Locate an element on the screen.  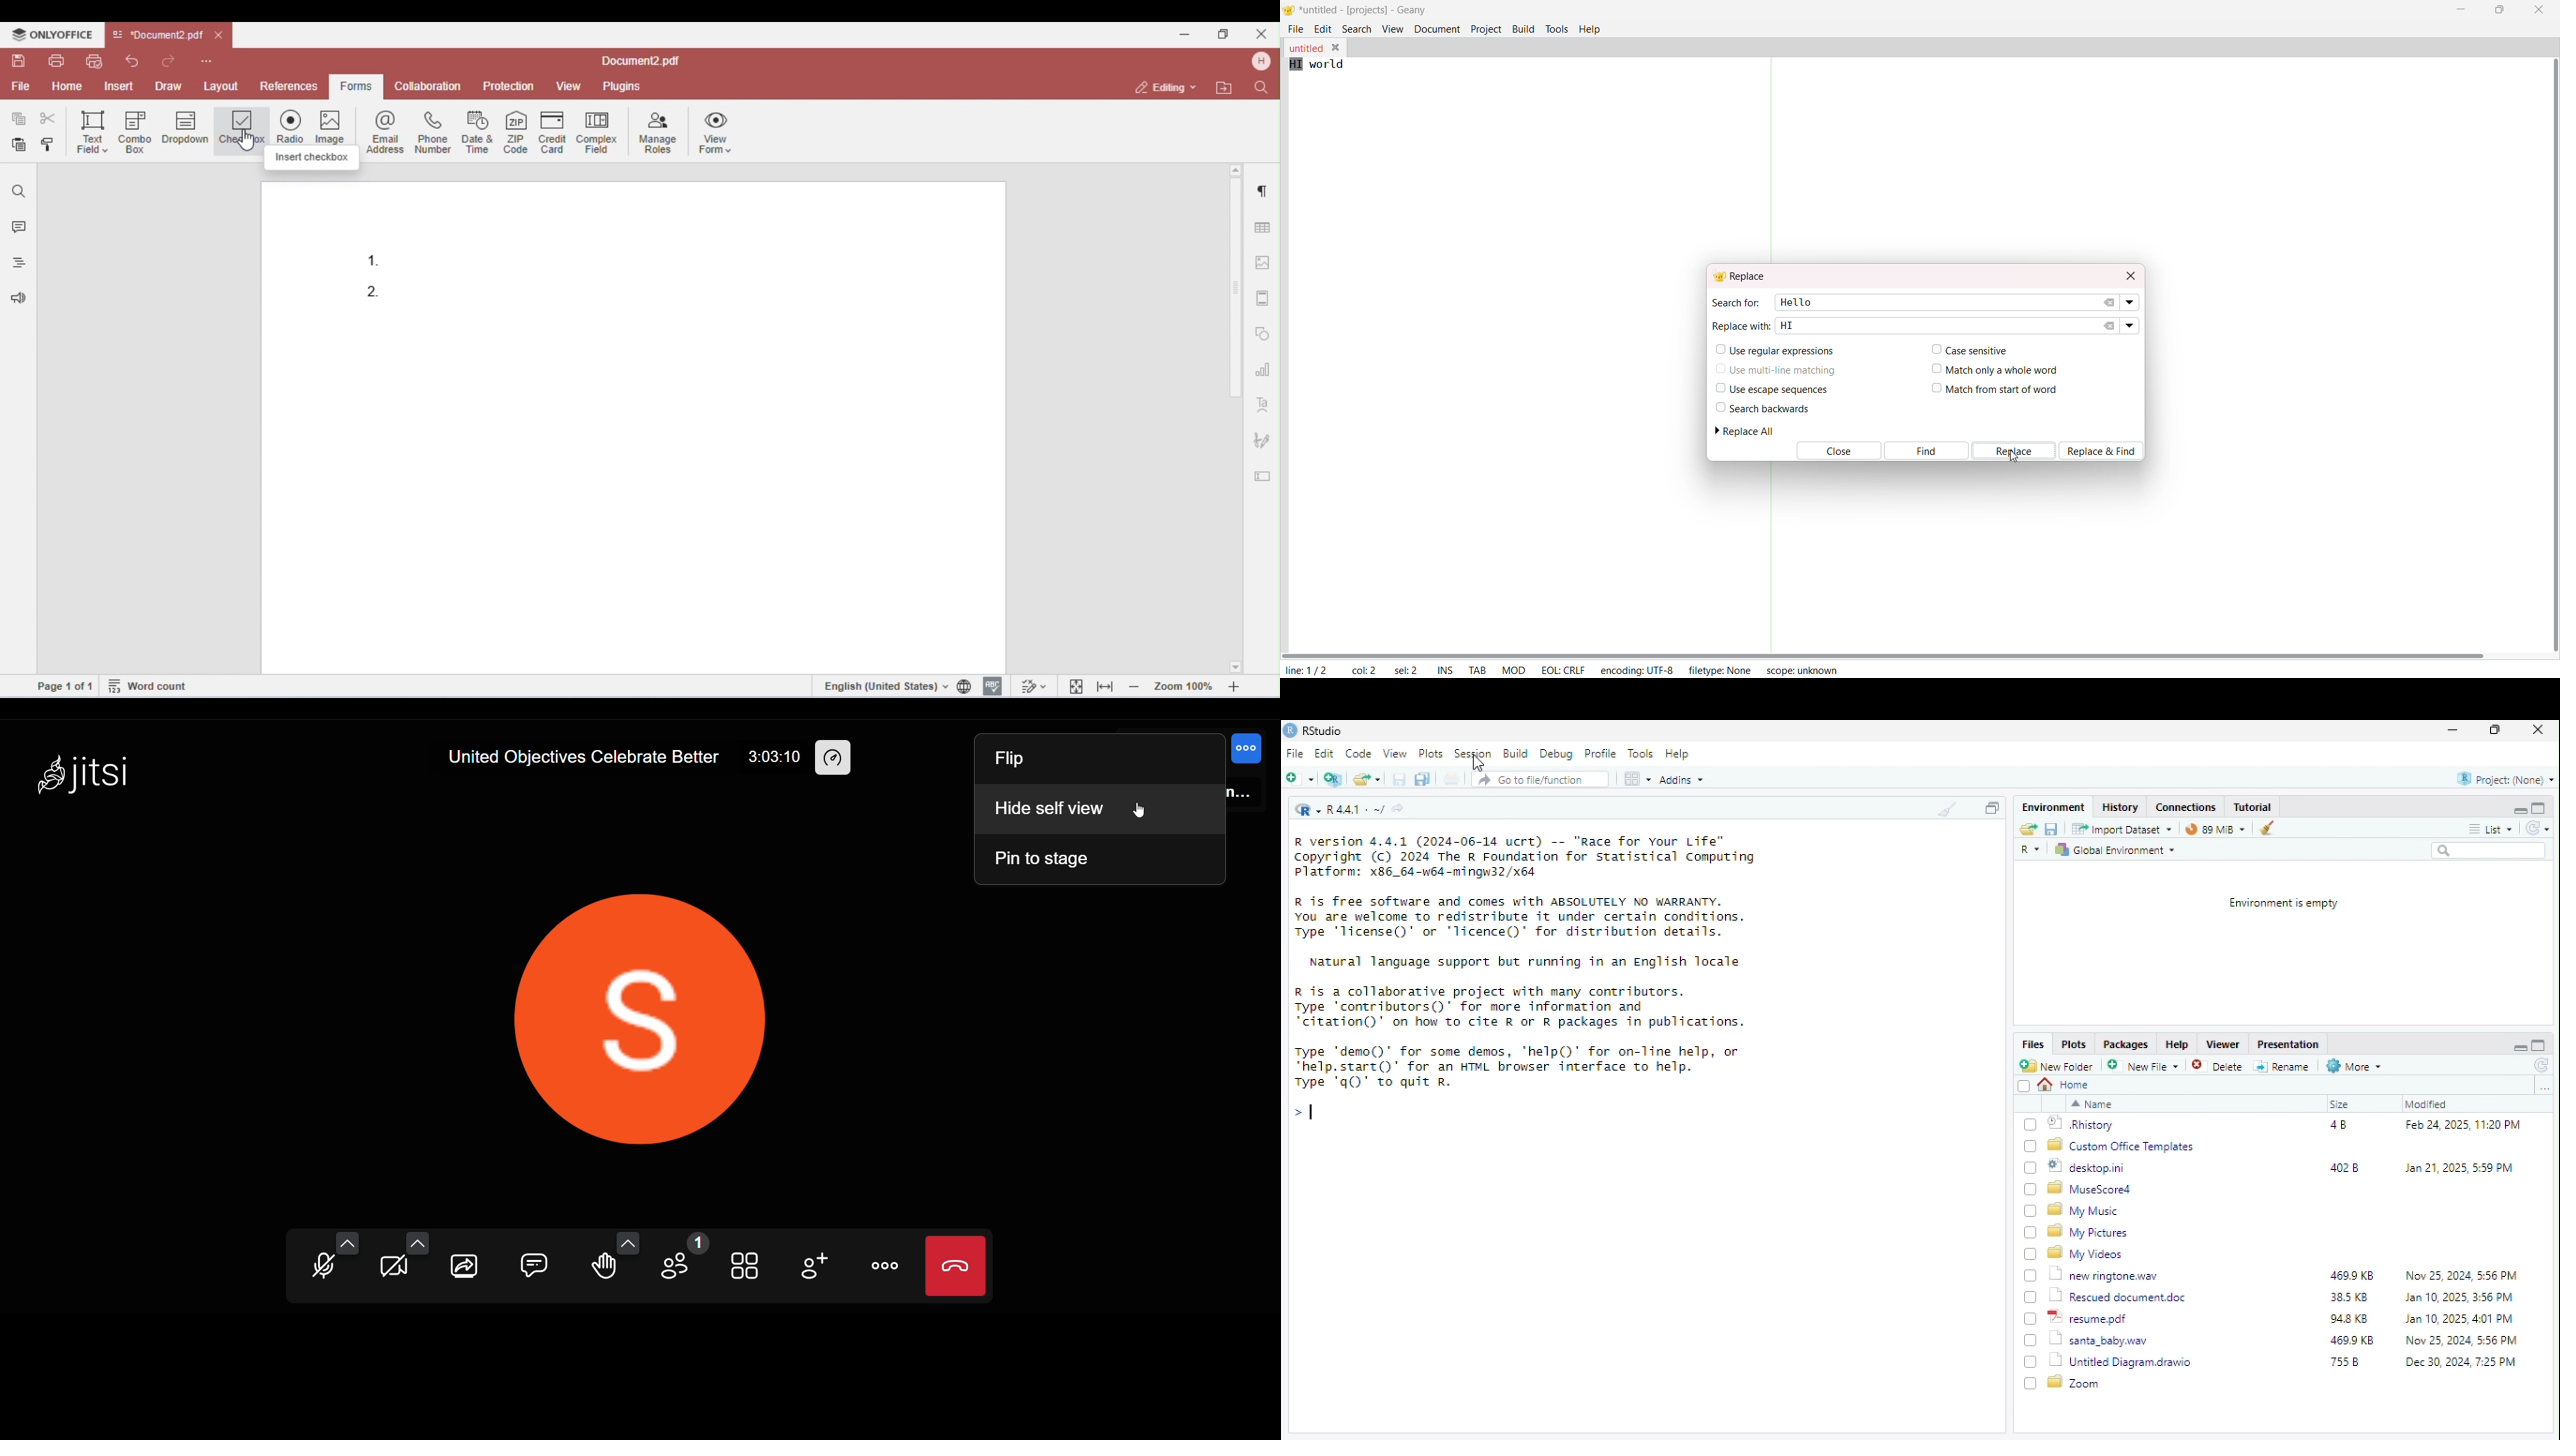
logo is located at coordinates (1291, 731).